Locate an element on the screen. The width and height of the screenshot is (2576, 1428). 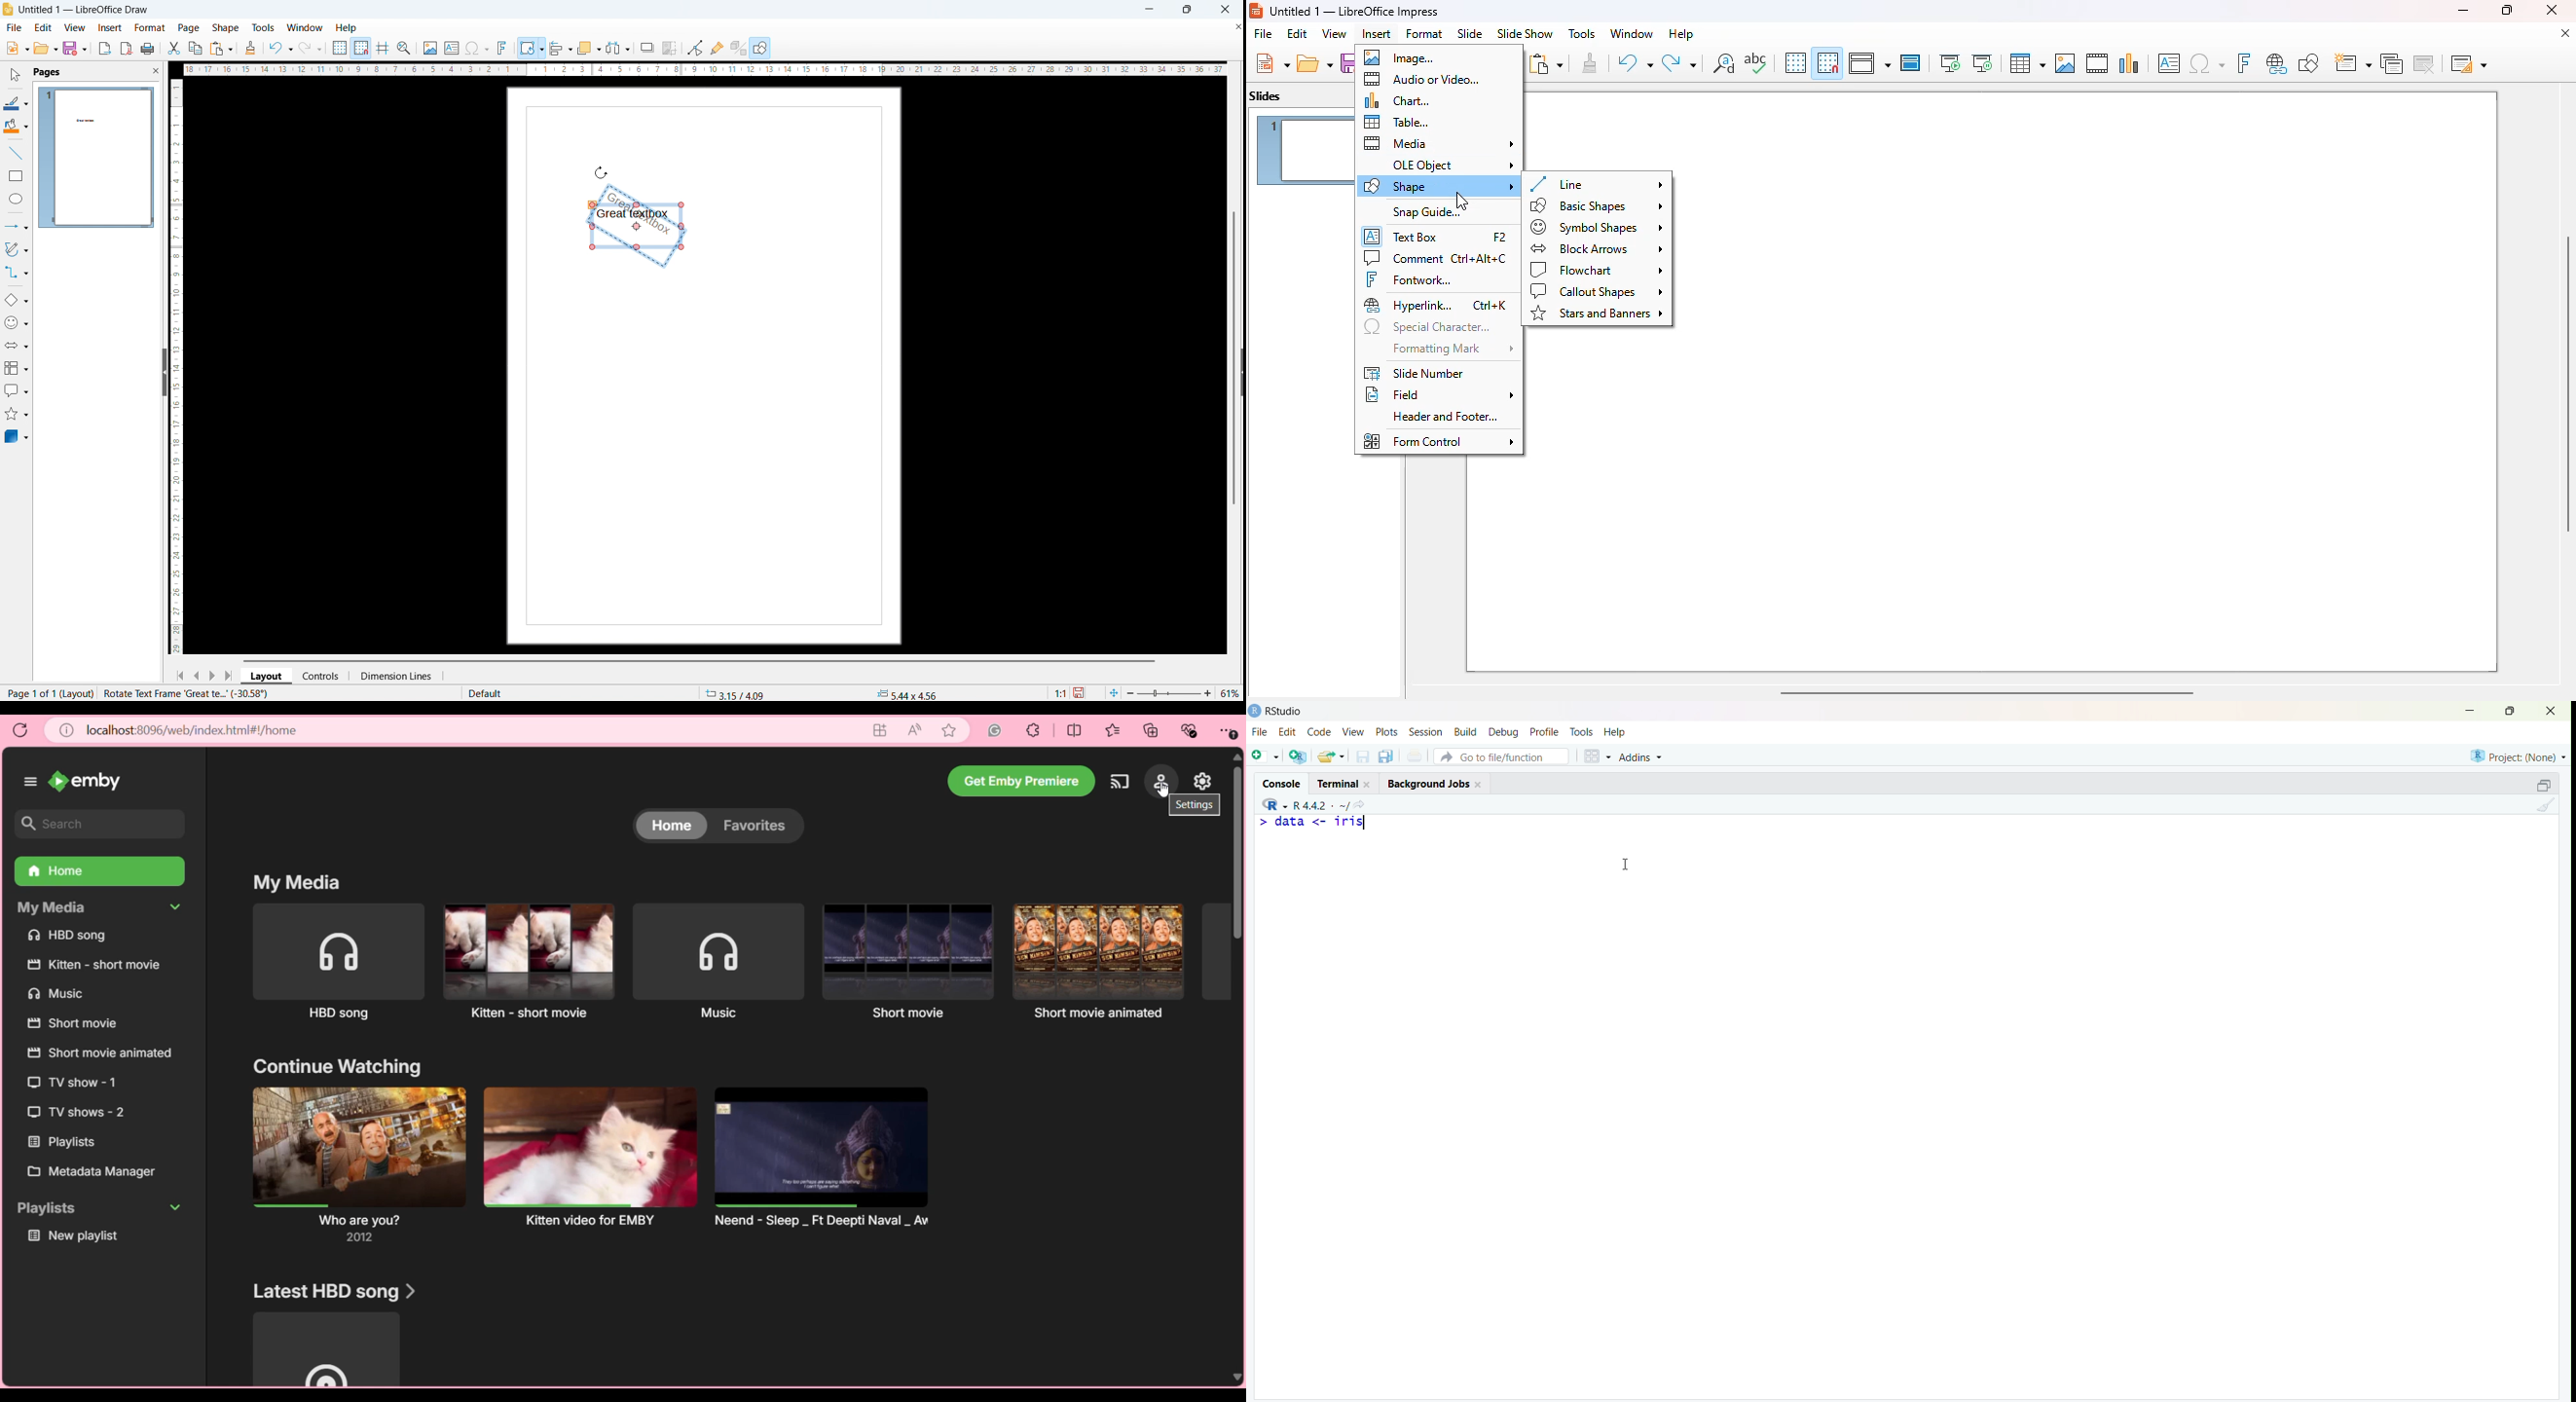
insert symbols is located at coordinates (477, 48).